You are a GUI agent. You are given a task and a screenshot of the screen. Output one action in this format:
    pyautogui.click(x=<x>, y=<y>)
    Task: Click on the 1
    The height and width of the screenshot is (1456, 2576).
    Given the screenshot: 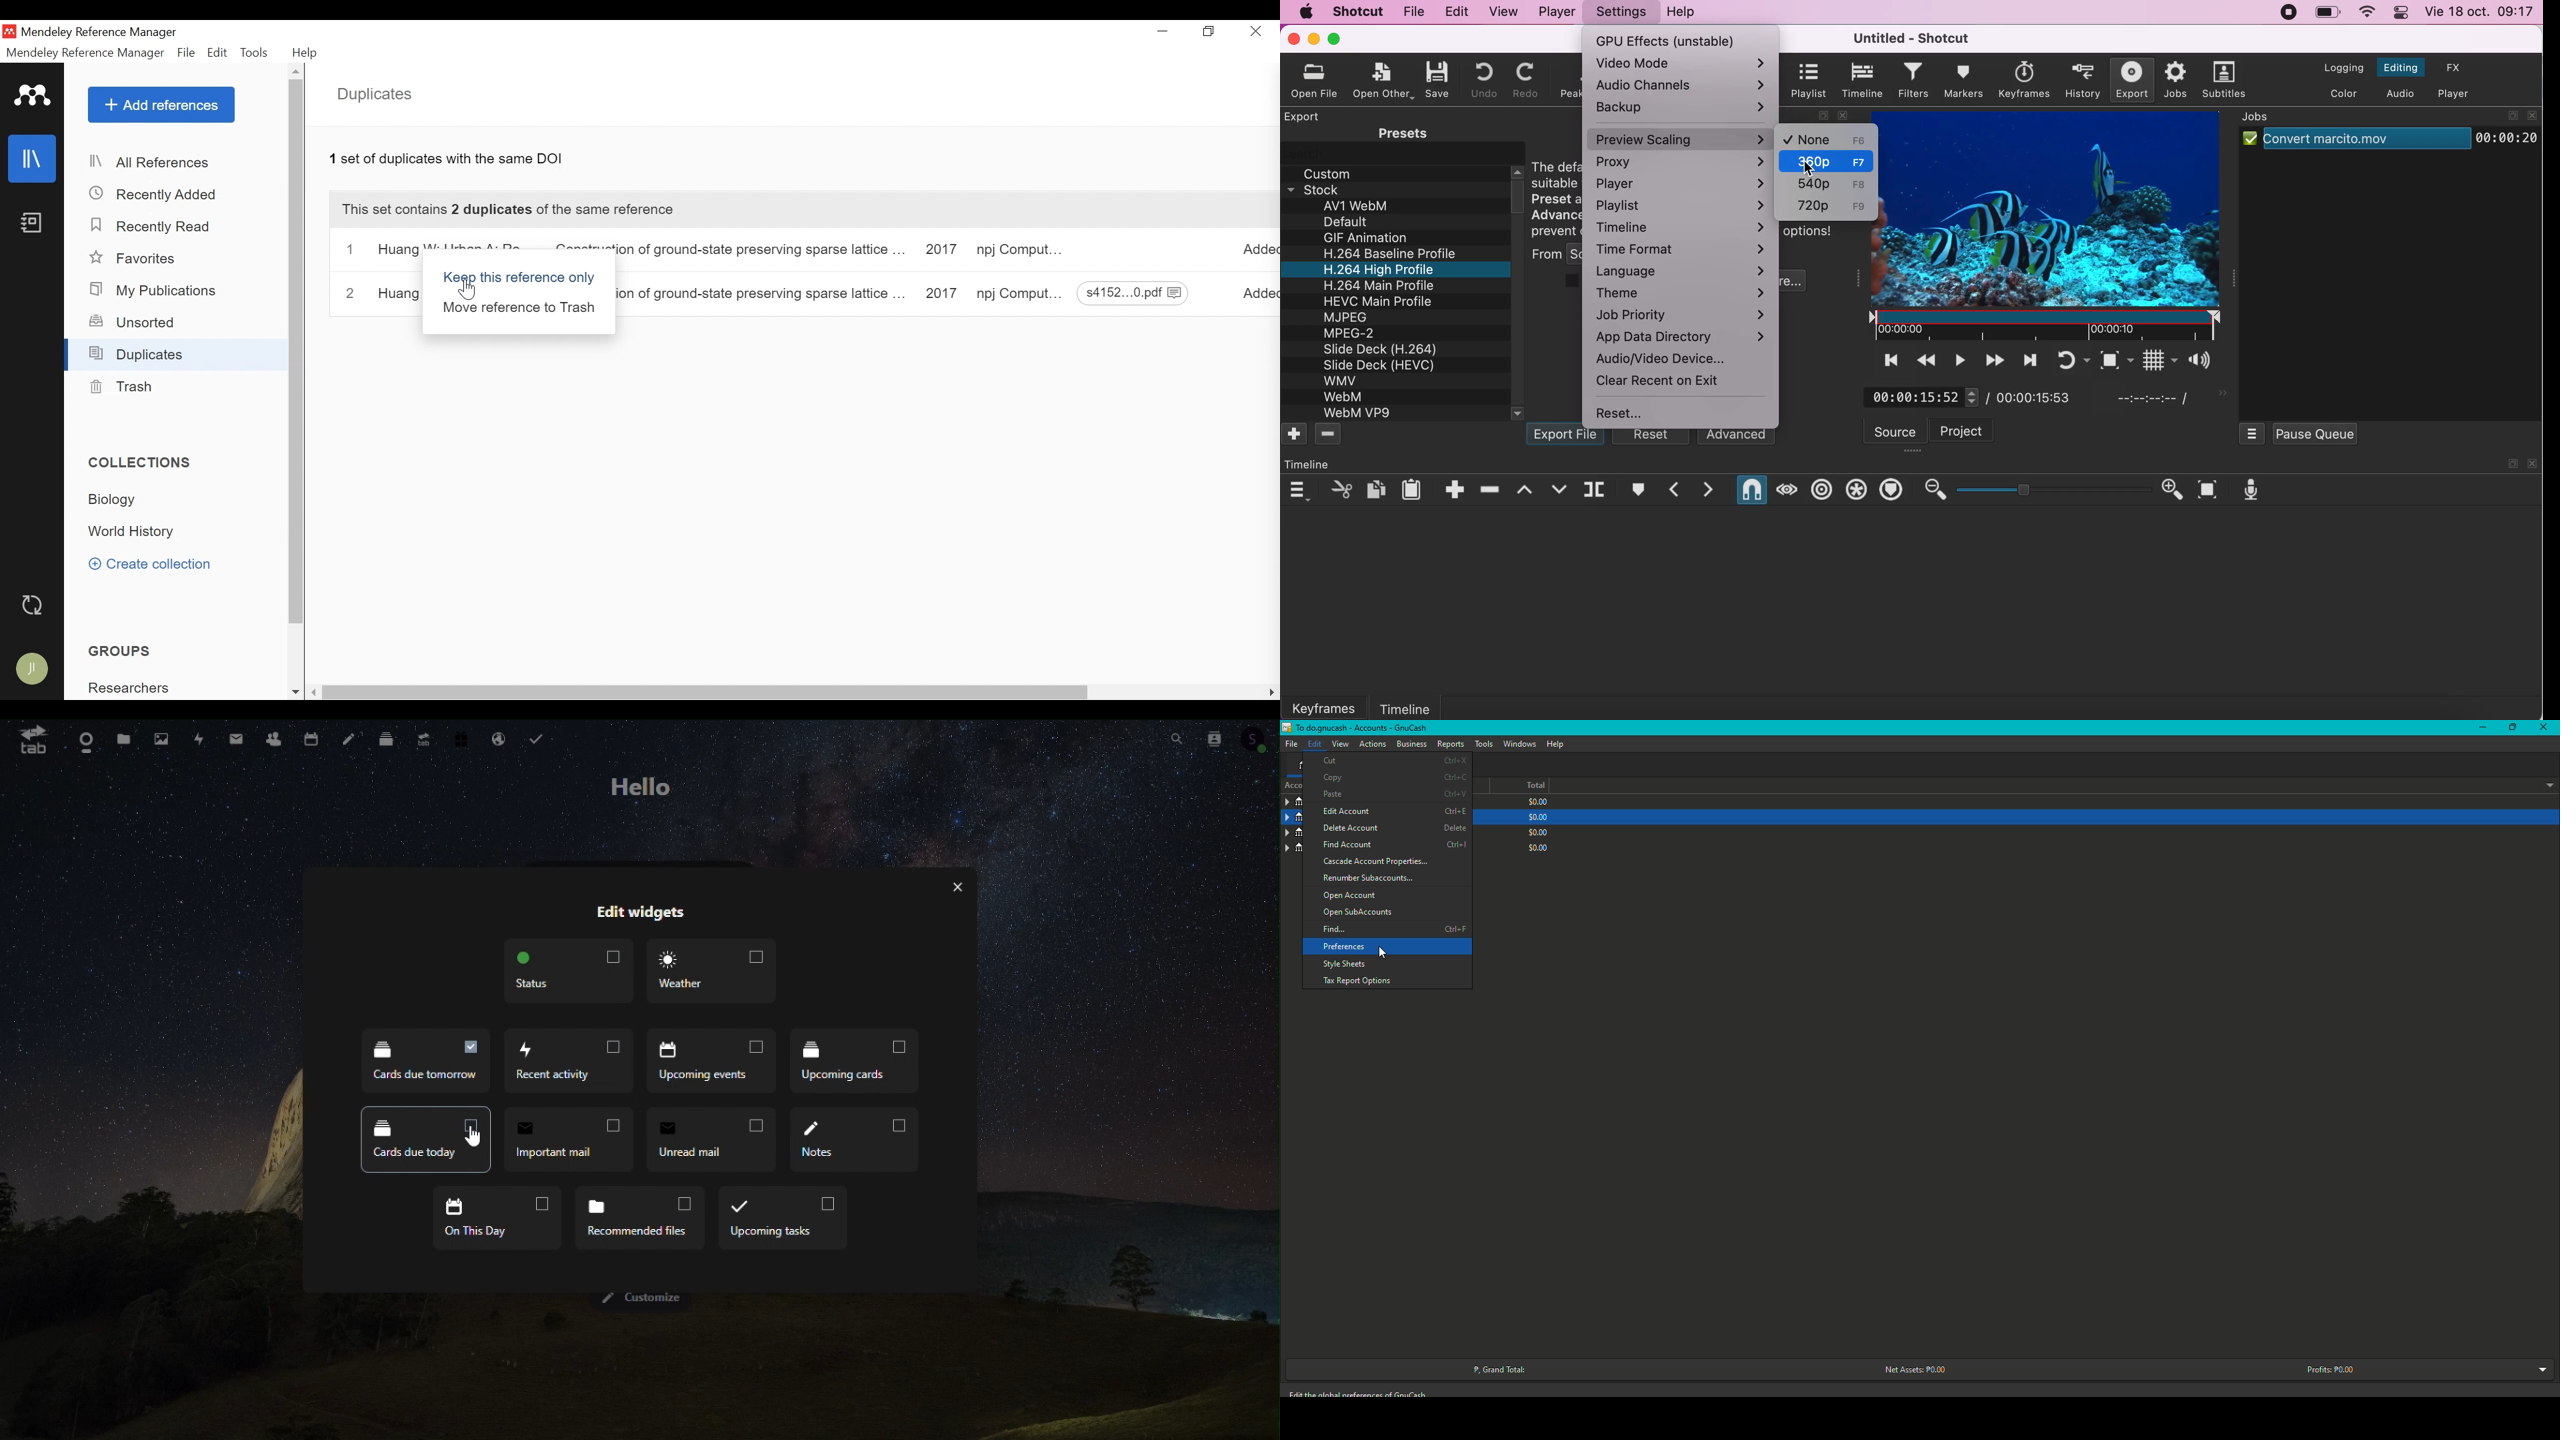 What is the action you would take?
    pyautogui.click(x=351, y=251)
    